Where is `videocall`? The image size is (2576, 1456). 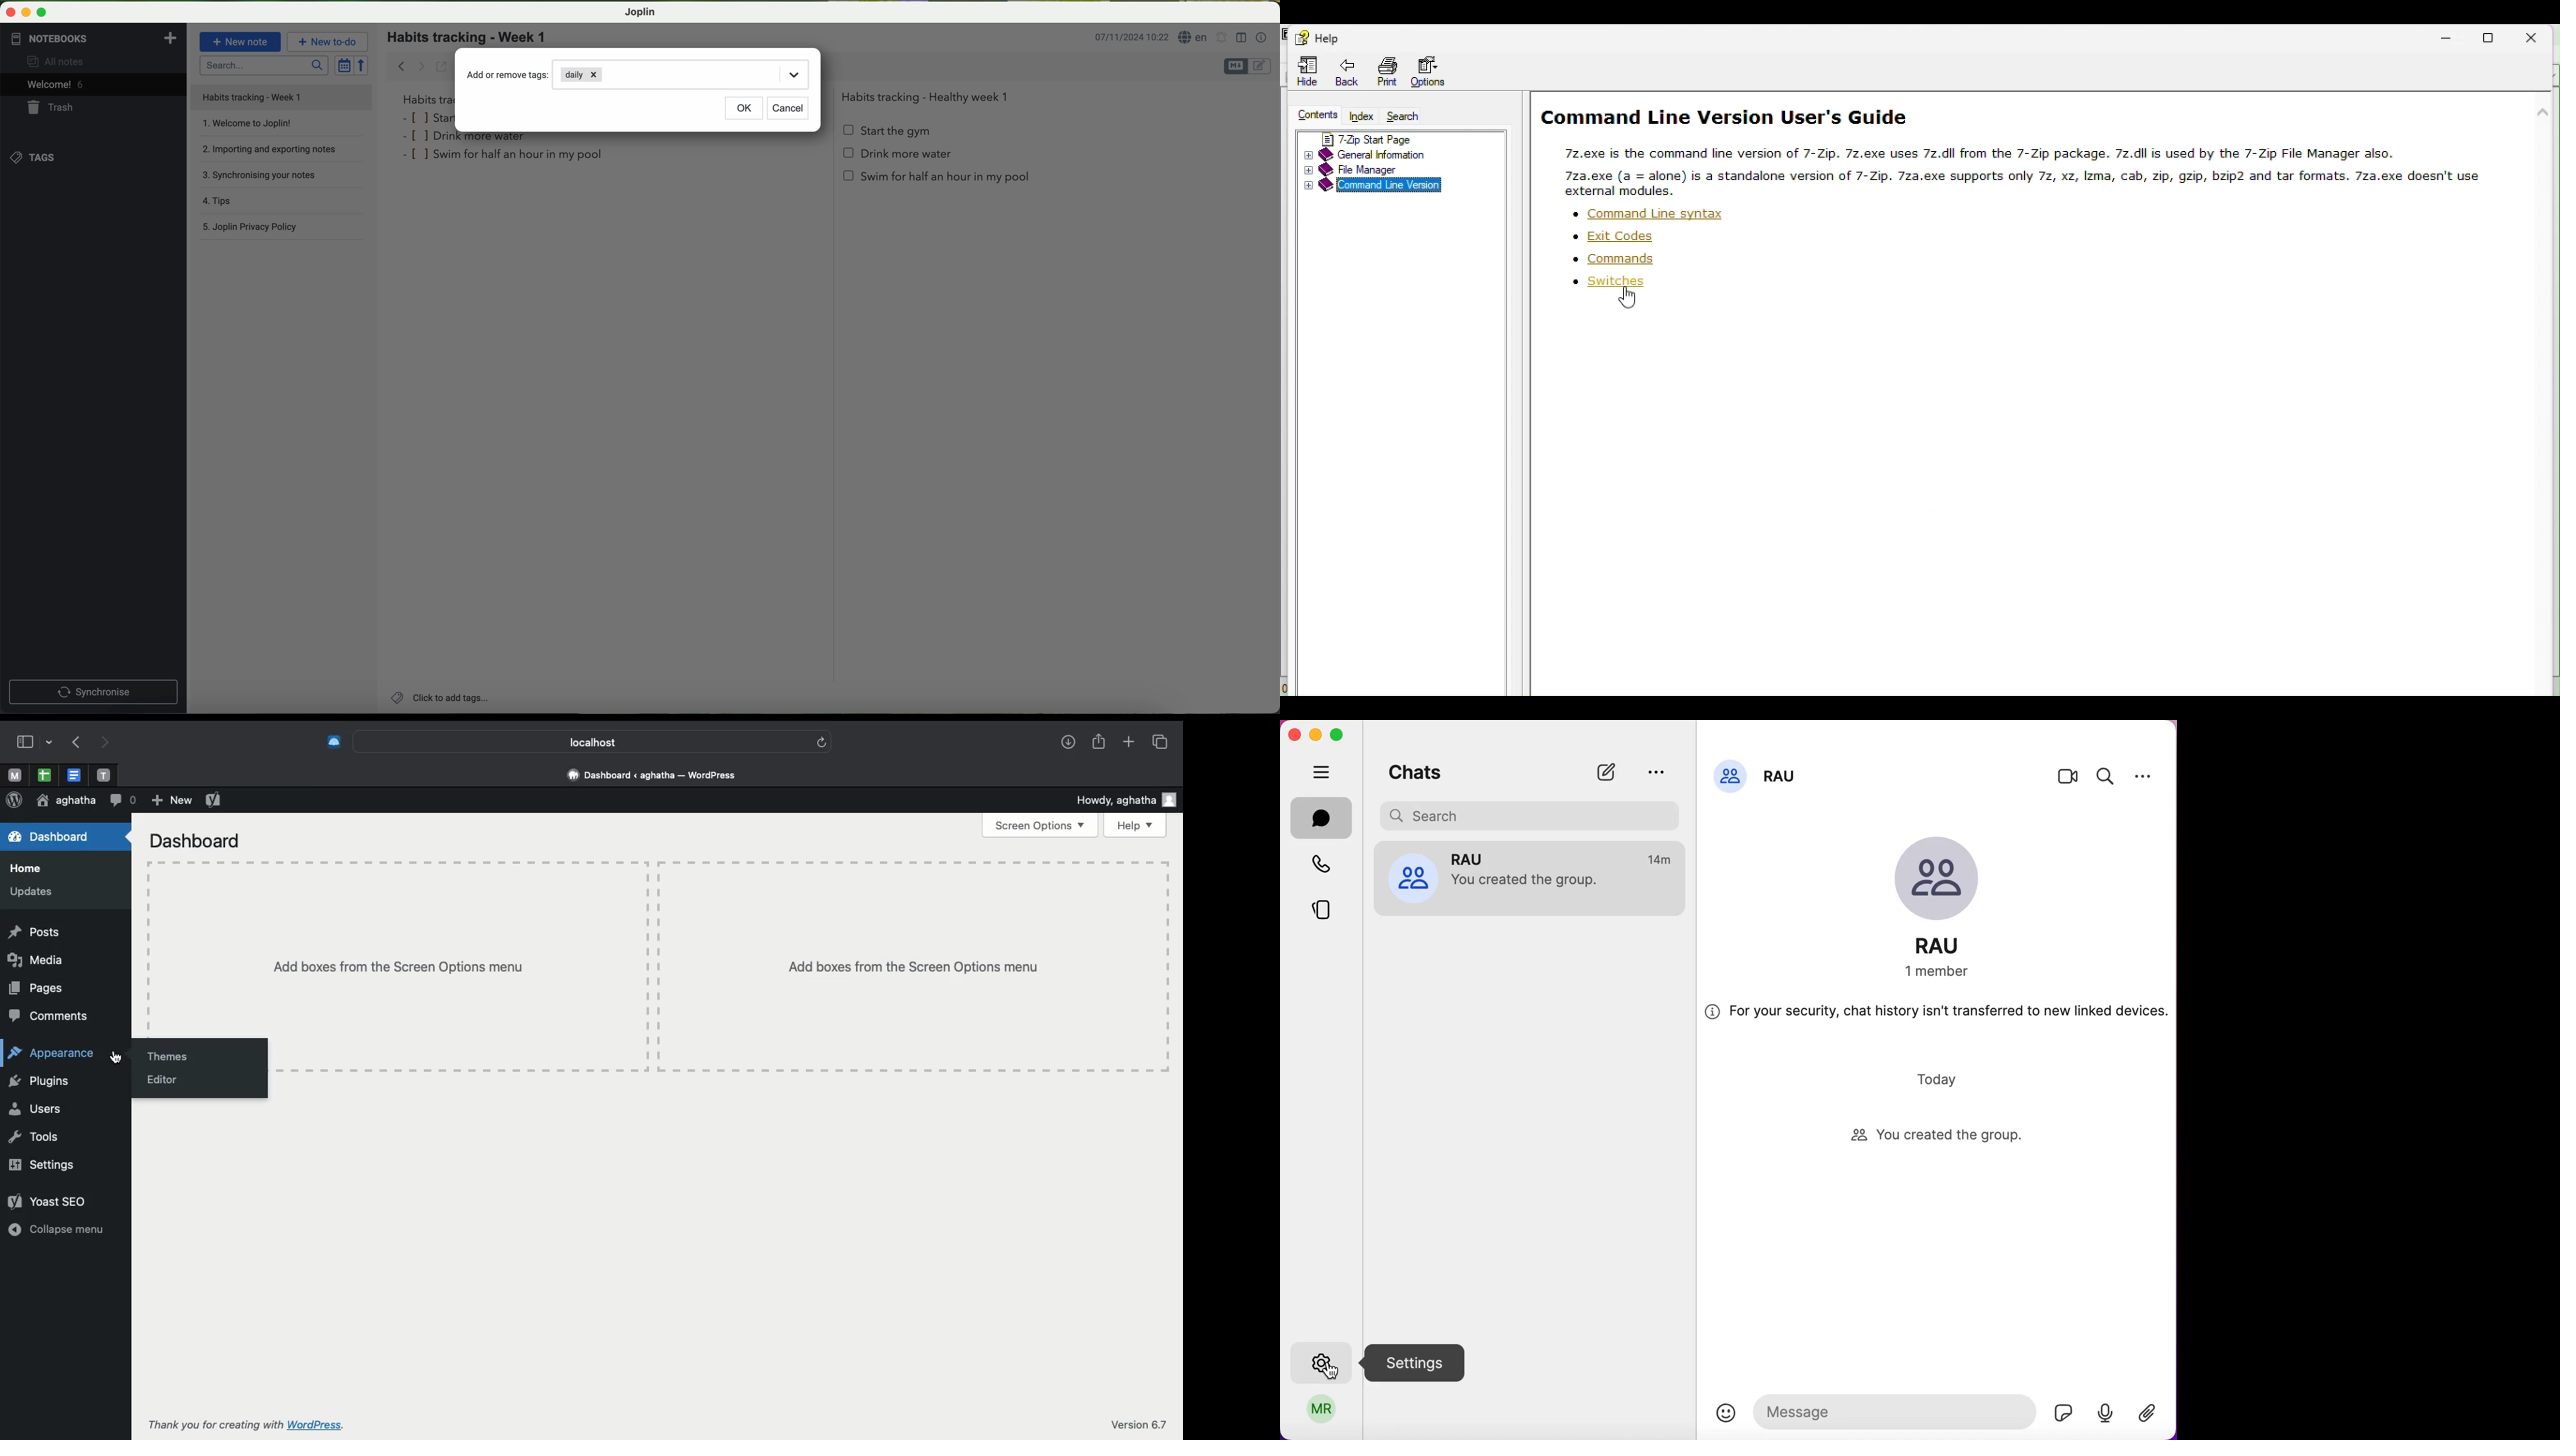
videocall is located at coordinates (2069, 777).